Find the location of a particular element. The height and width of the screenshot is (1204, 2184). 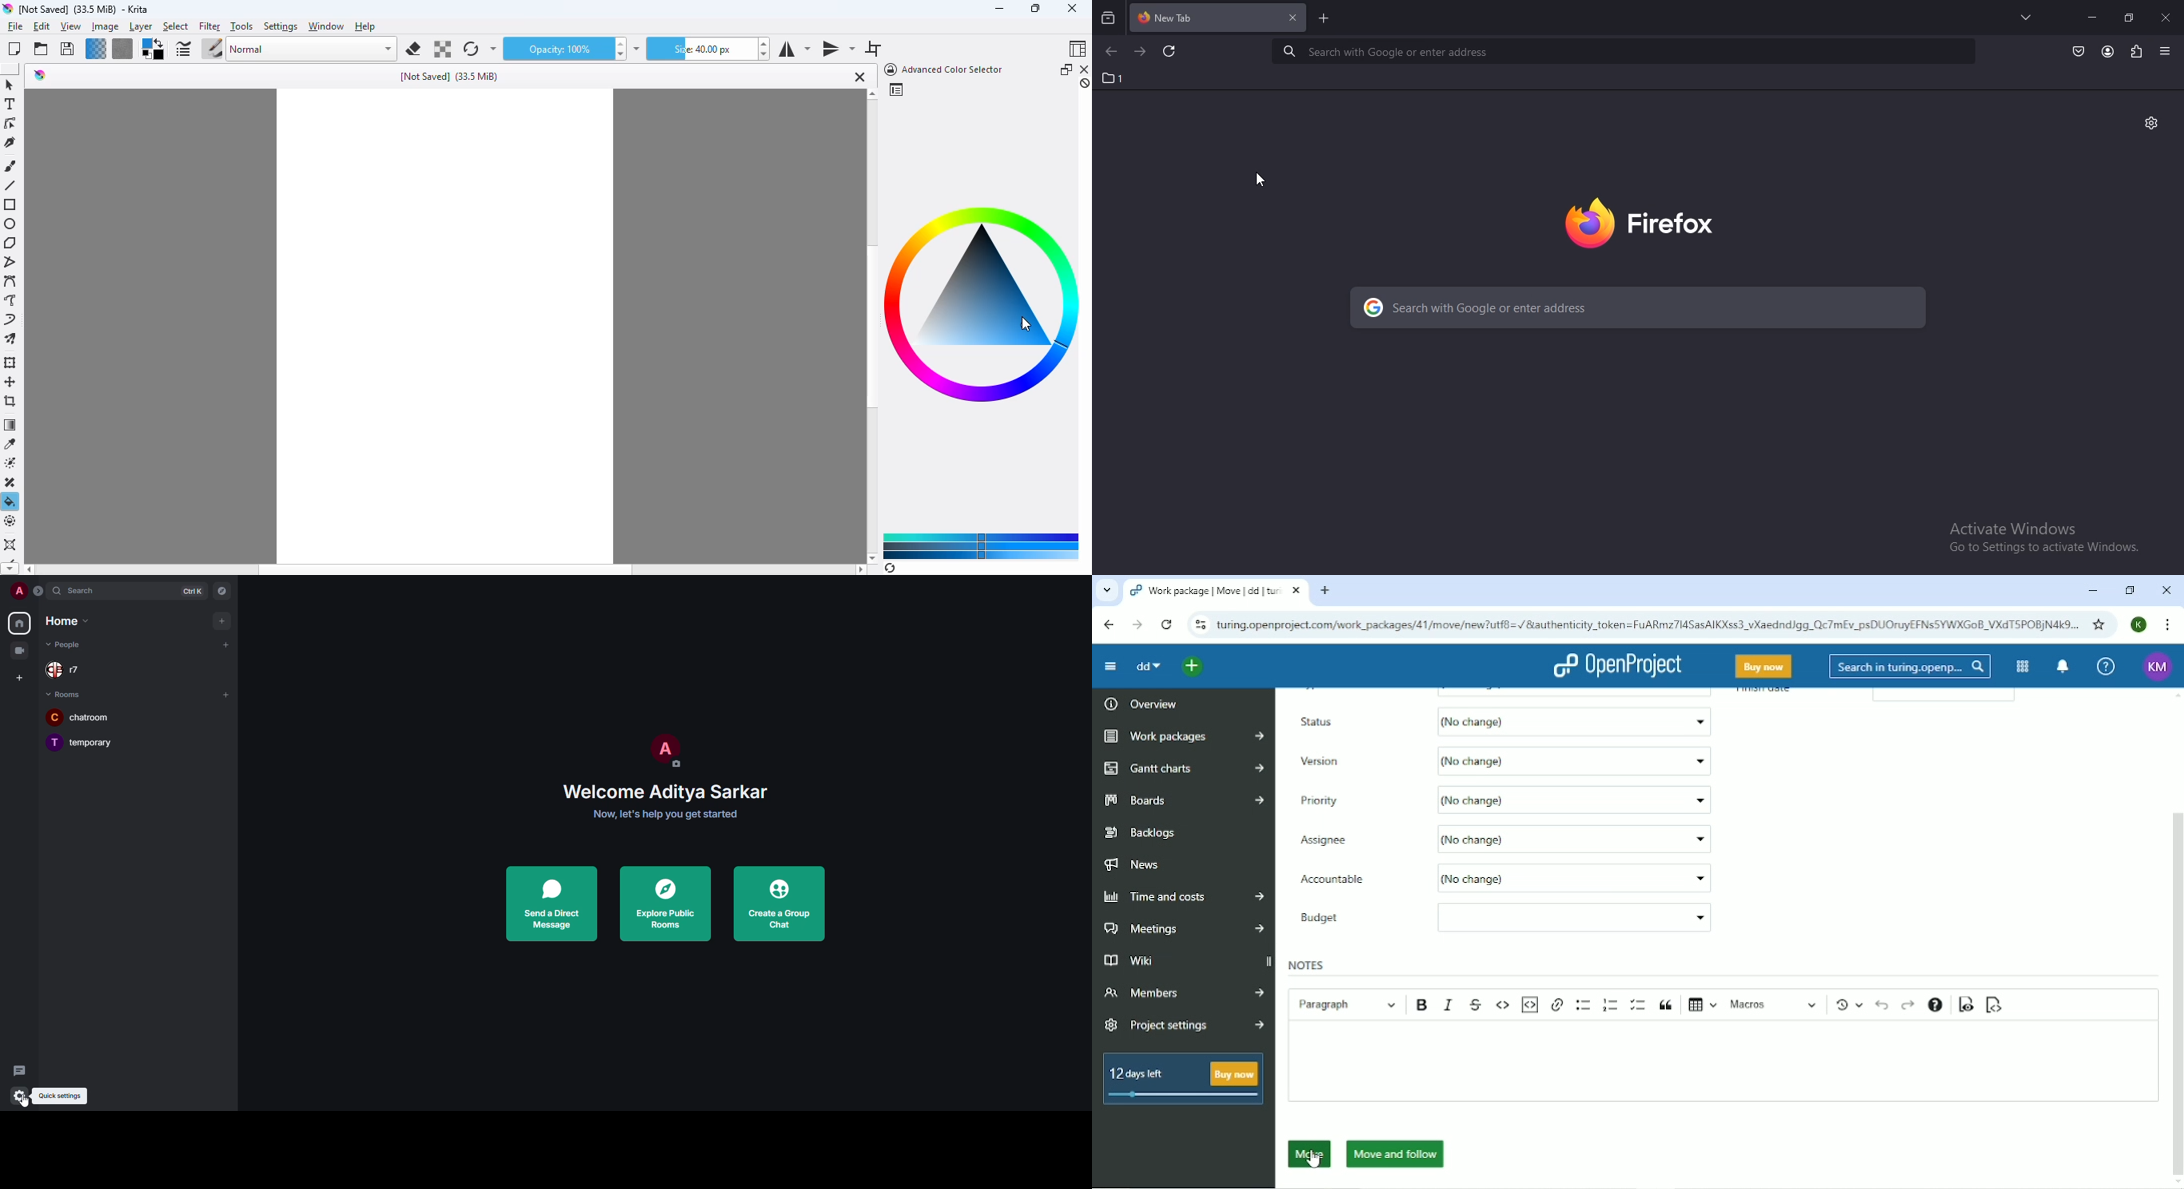

explore public rooms is located at coordinates (662, 904).